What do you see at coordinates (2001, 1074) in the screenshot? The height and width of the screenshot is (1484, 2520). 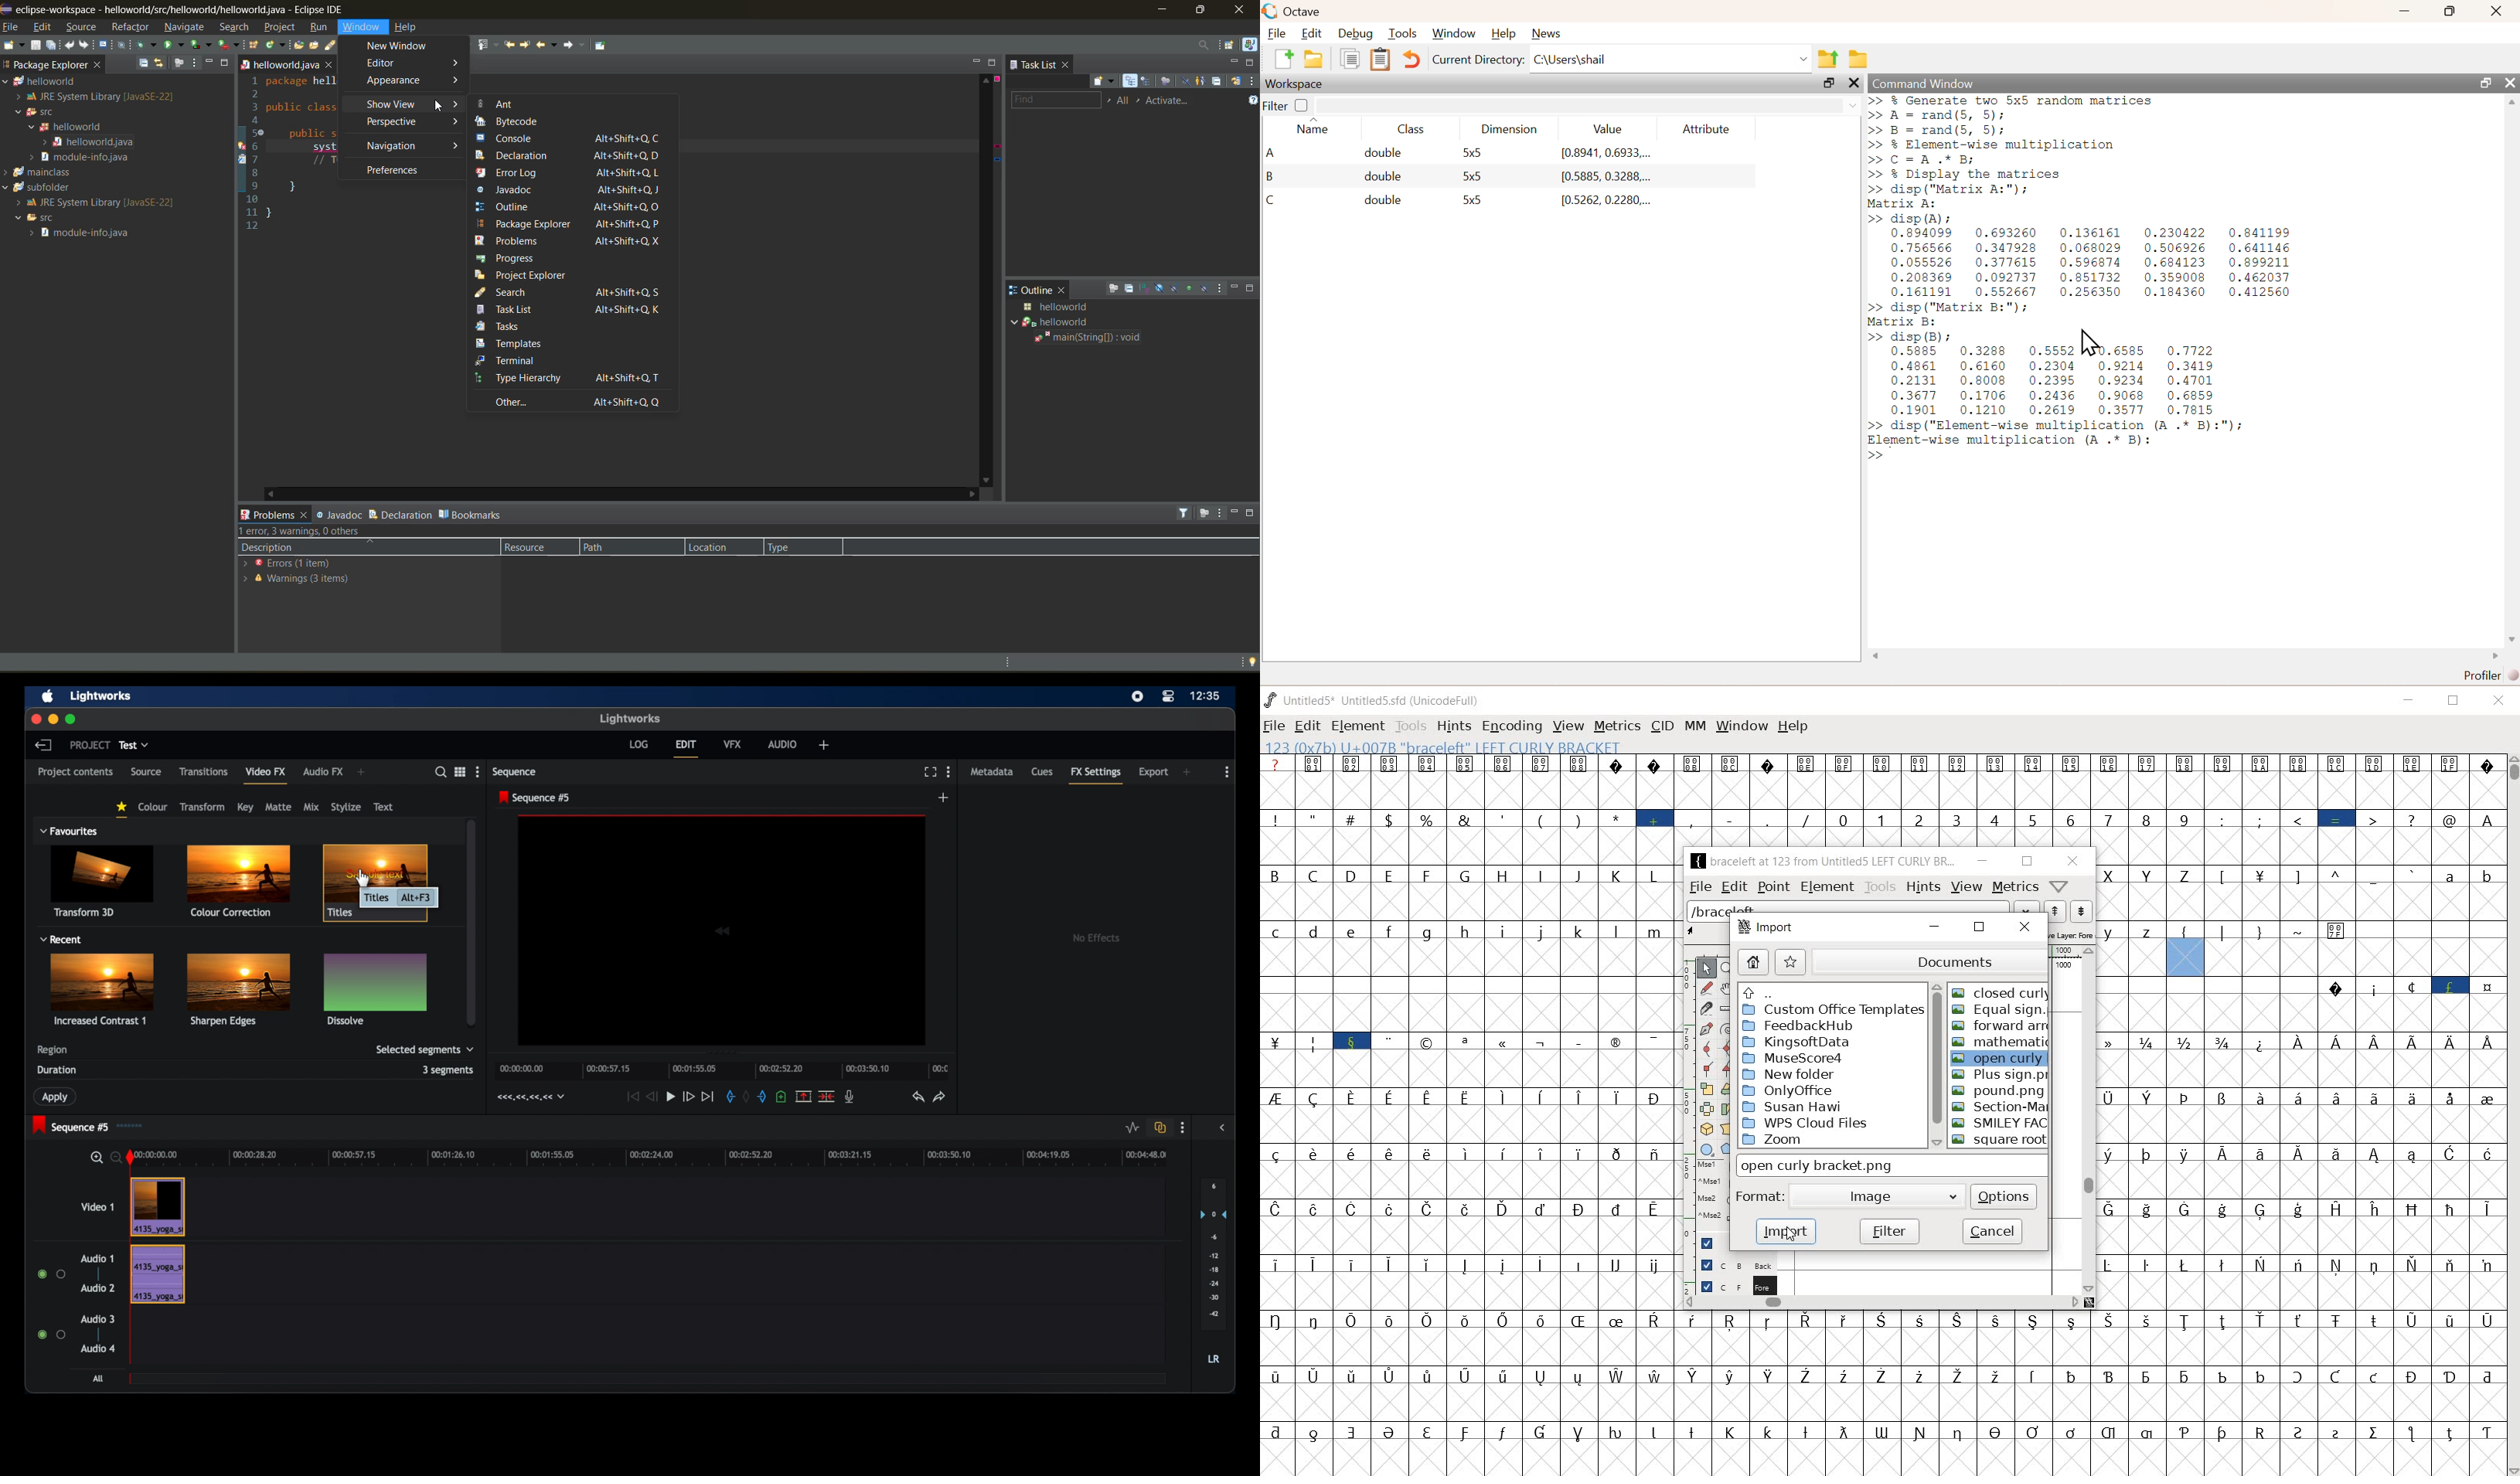 I see `plus sign.png` at bounding box center [2001, 1074].